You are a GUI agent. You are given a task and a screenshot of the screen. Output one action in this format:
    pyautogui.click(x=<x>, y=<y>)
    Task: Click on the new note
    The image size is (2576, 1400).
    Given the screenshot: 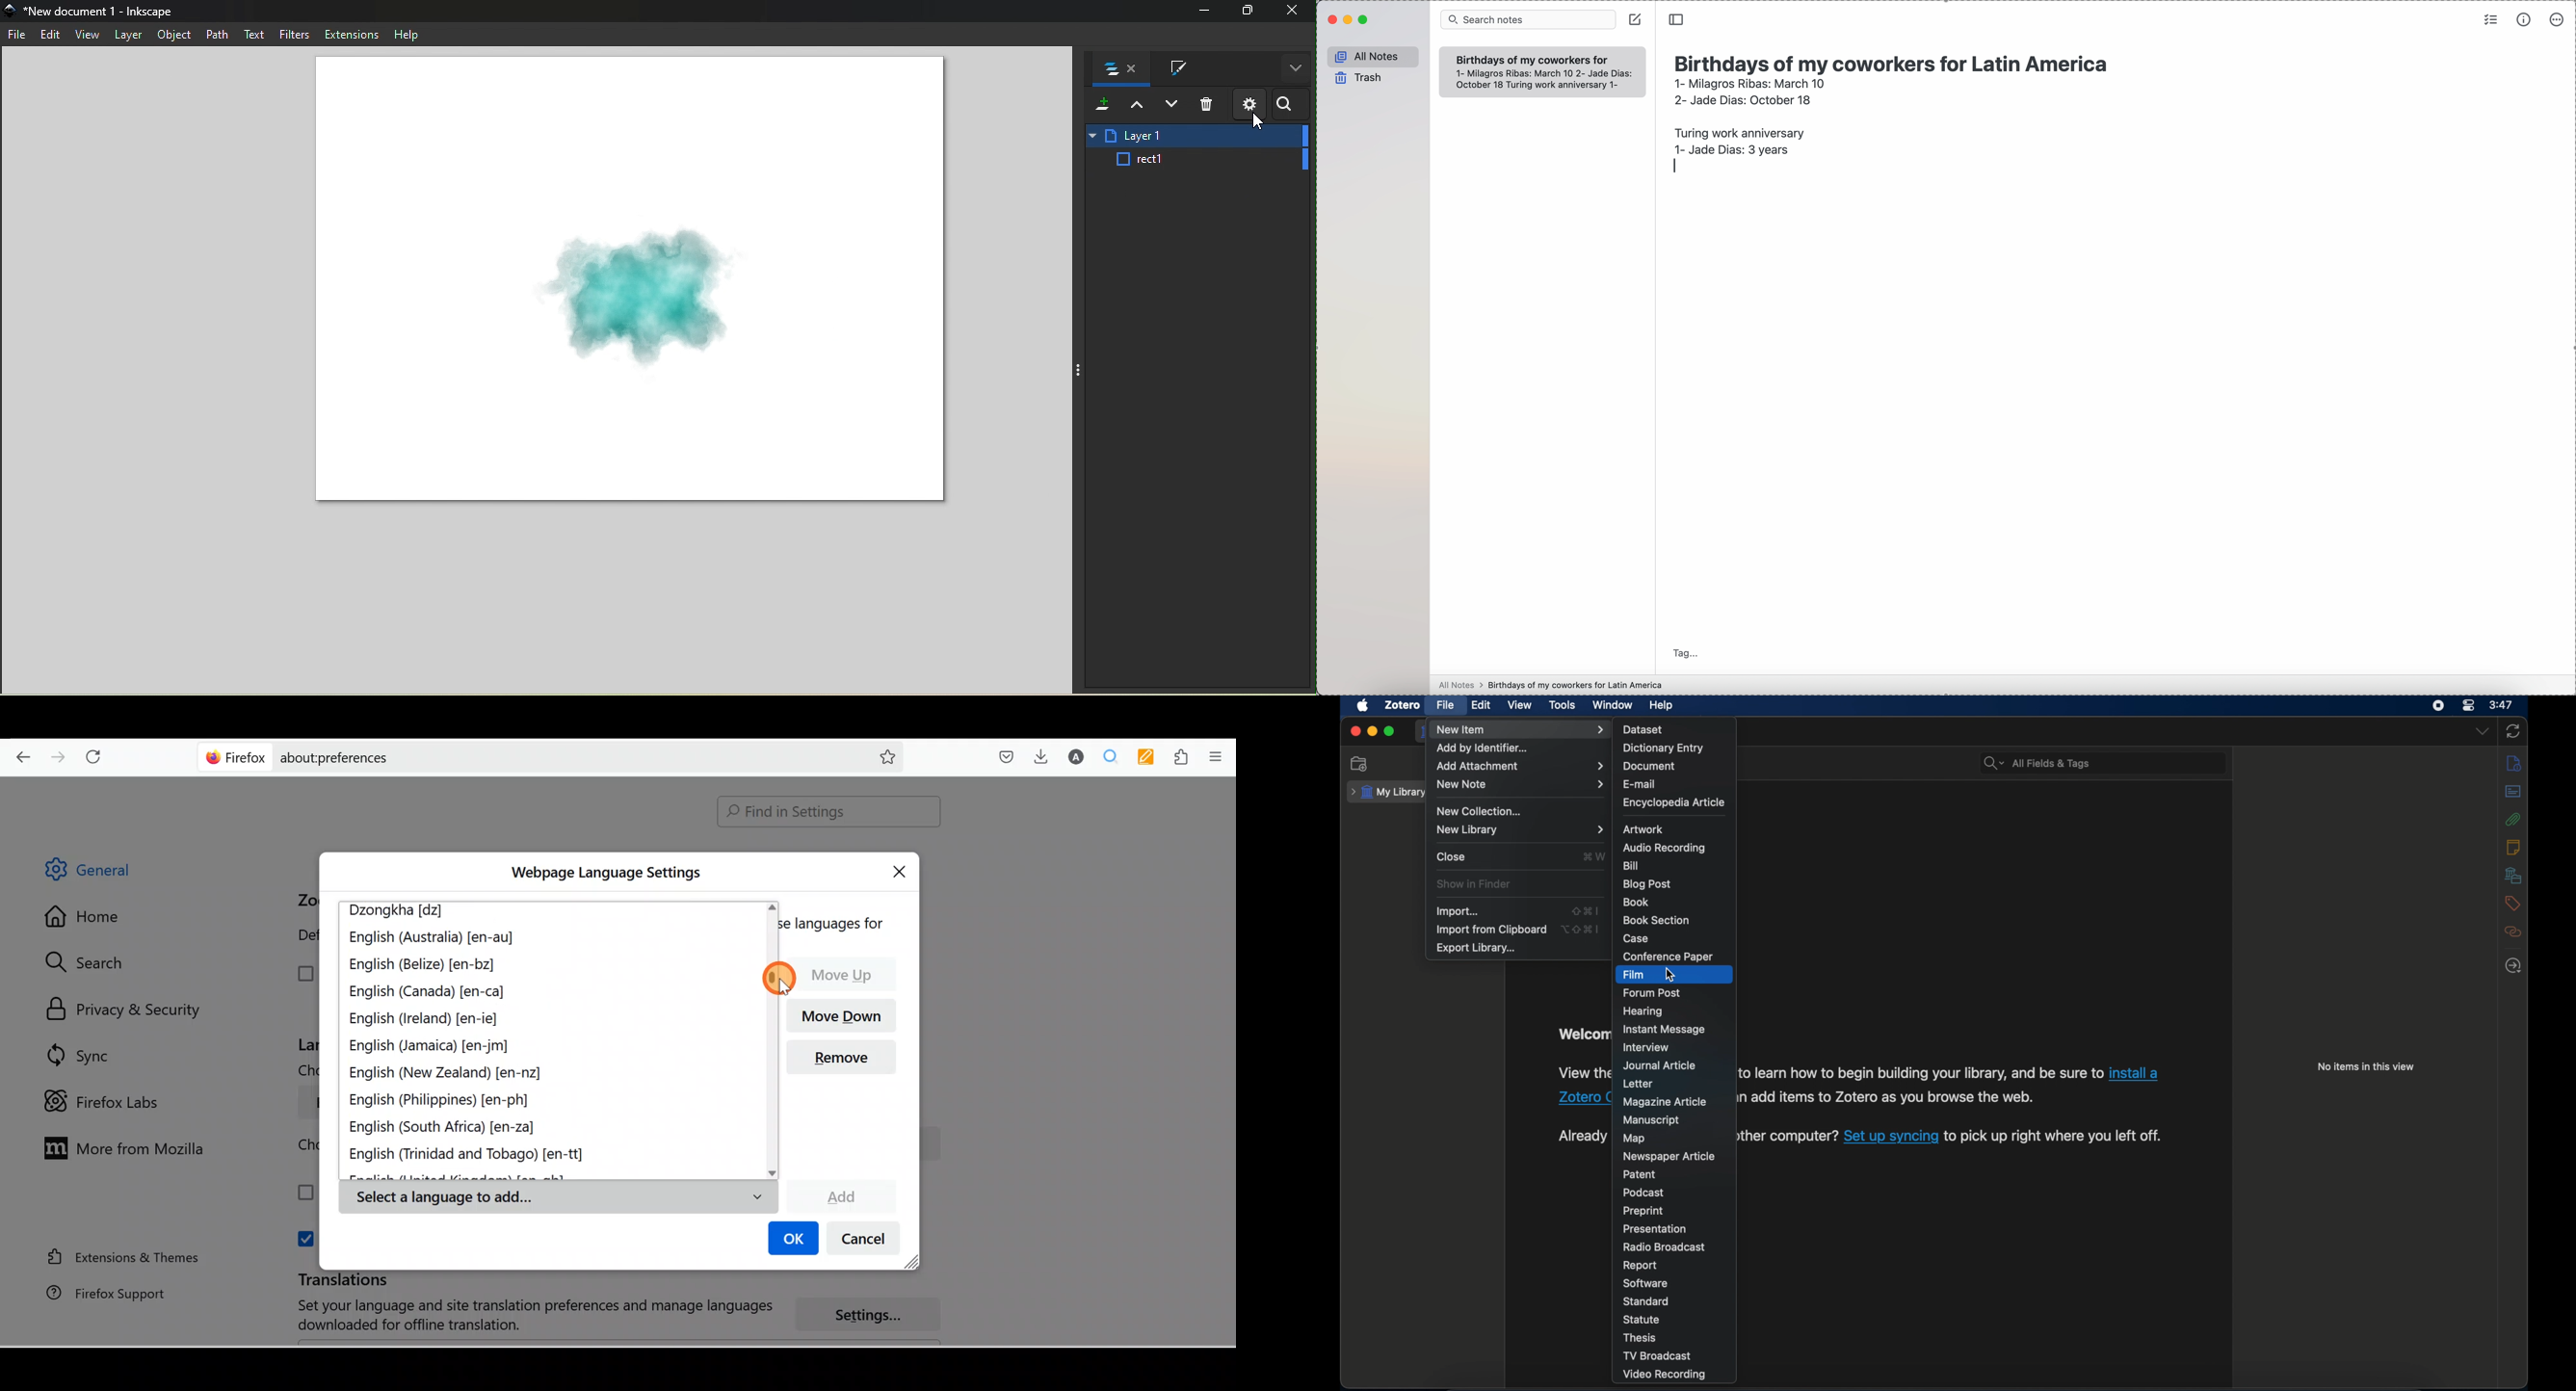 What is the action you would take?
    pyautogui.click(x=1521, y=785)
    